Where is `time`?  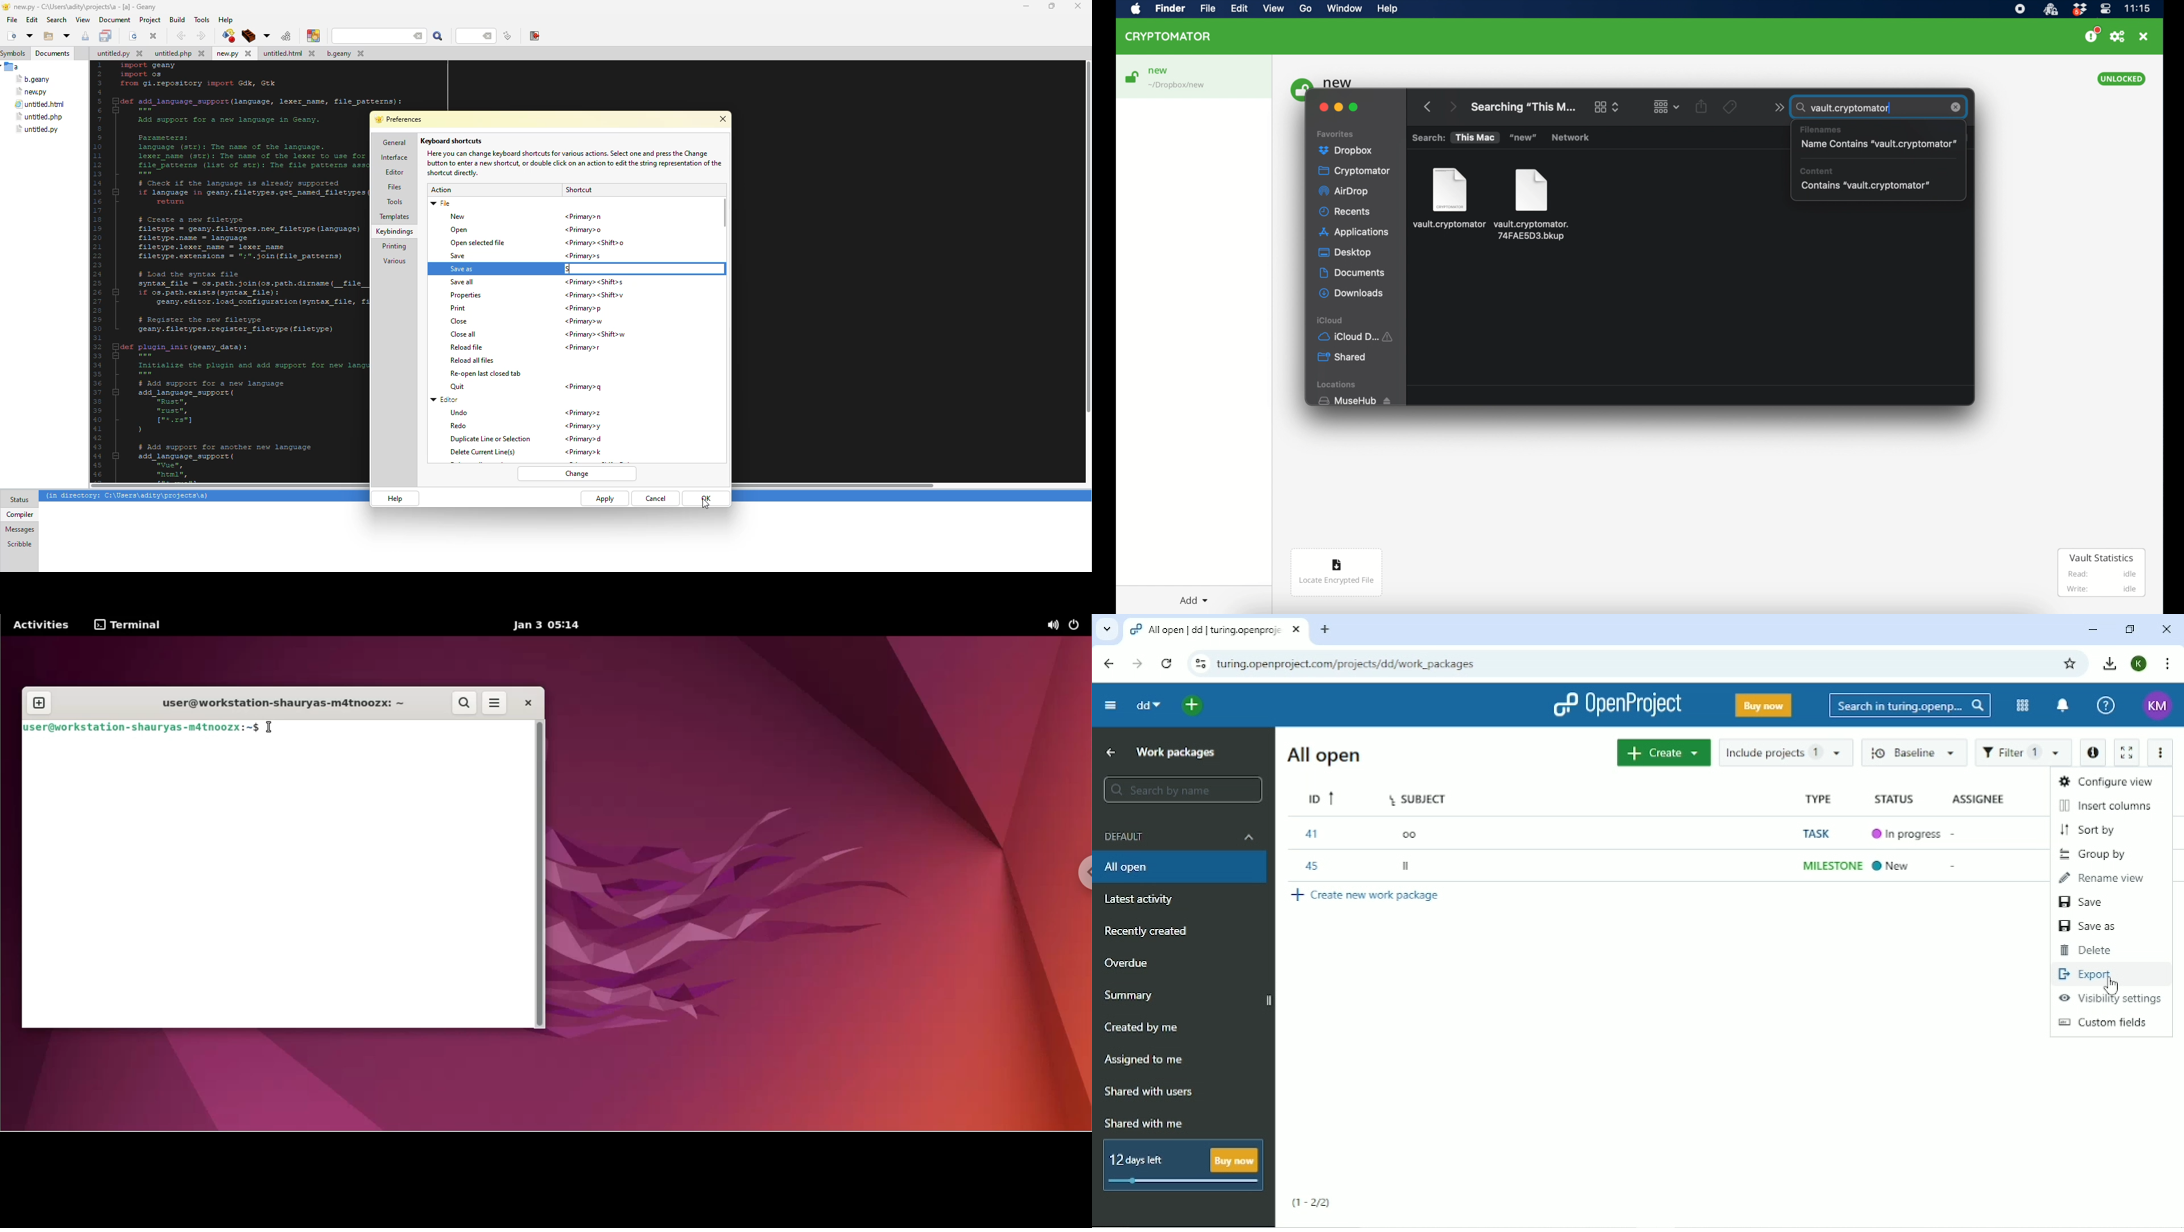 time is located at coordinates (2138, 8).